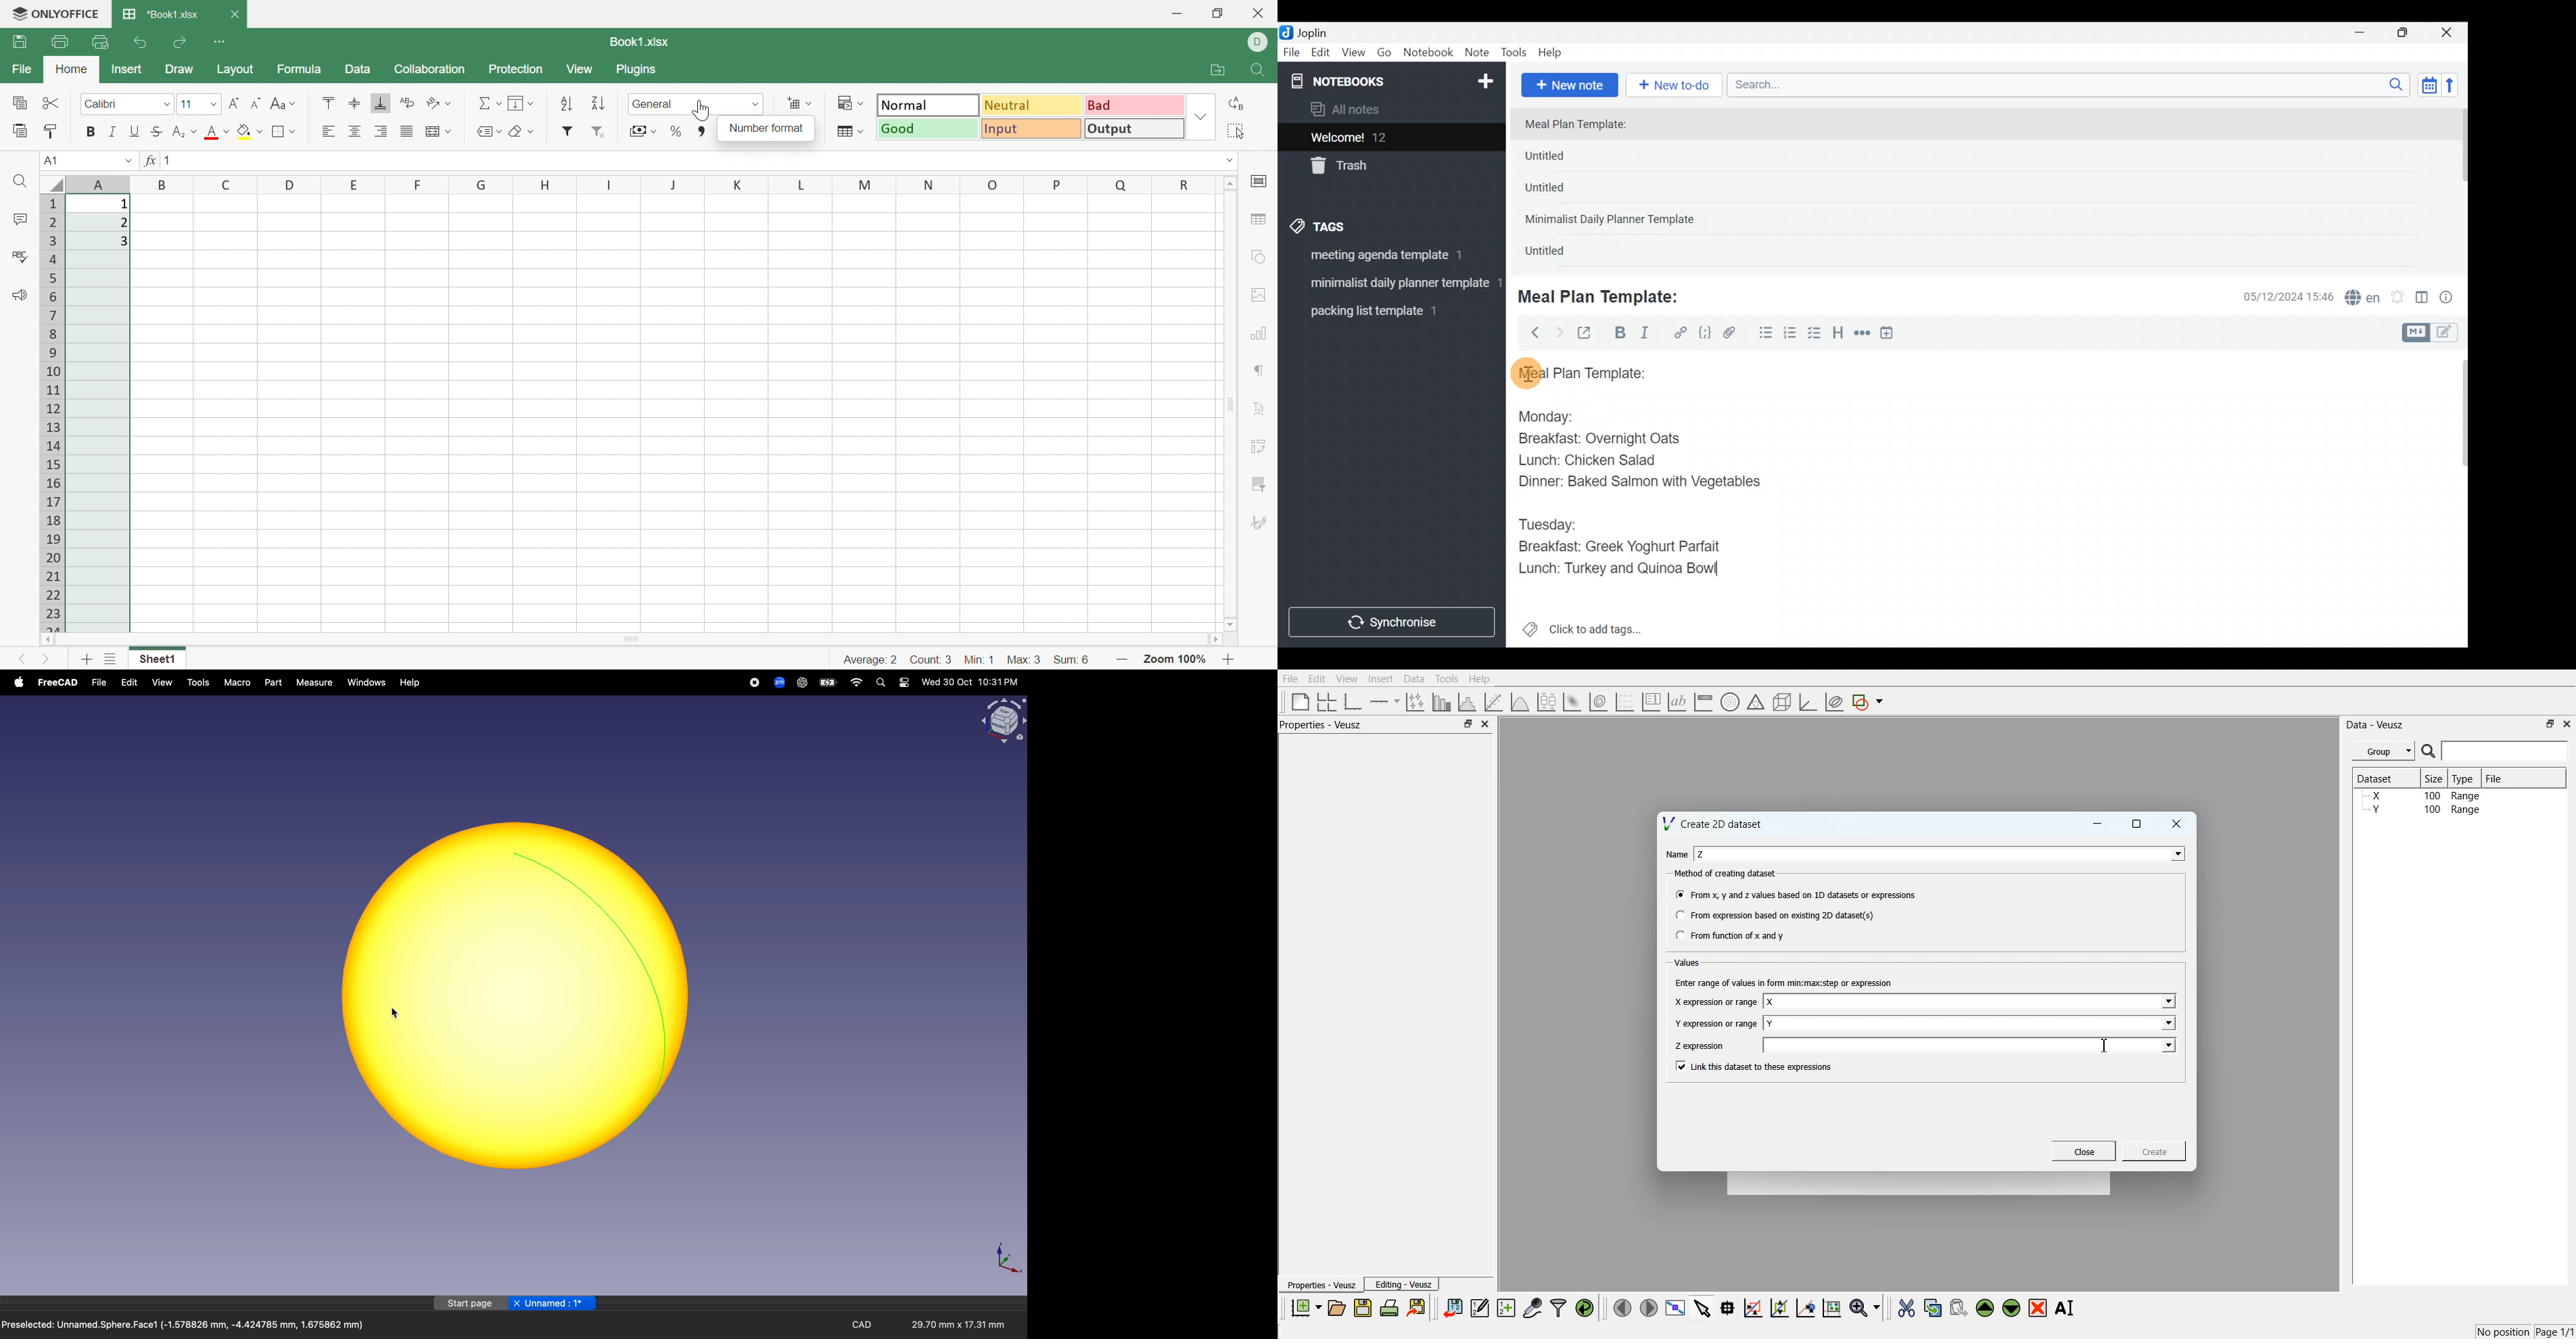  Describe the element at coordinates (2456, 89) in the screenshot. I see `Reverse sort` at that location.